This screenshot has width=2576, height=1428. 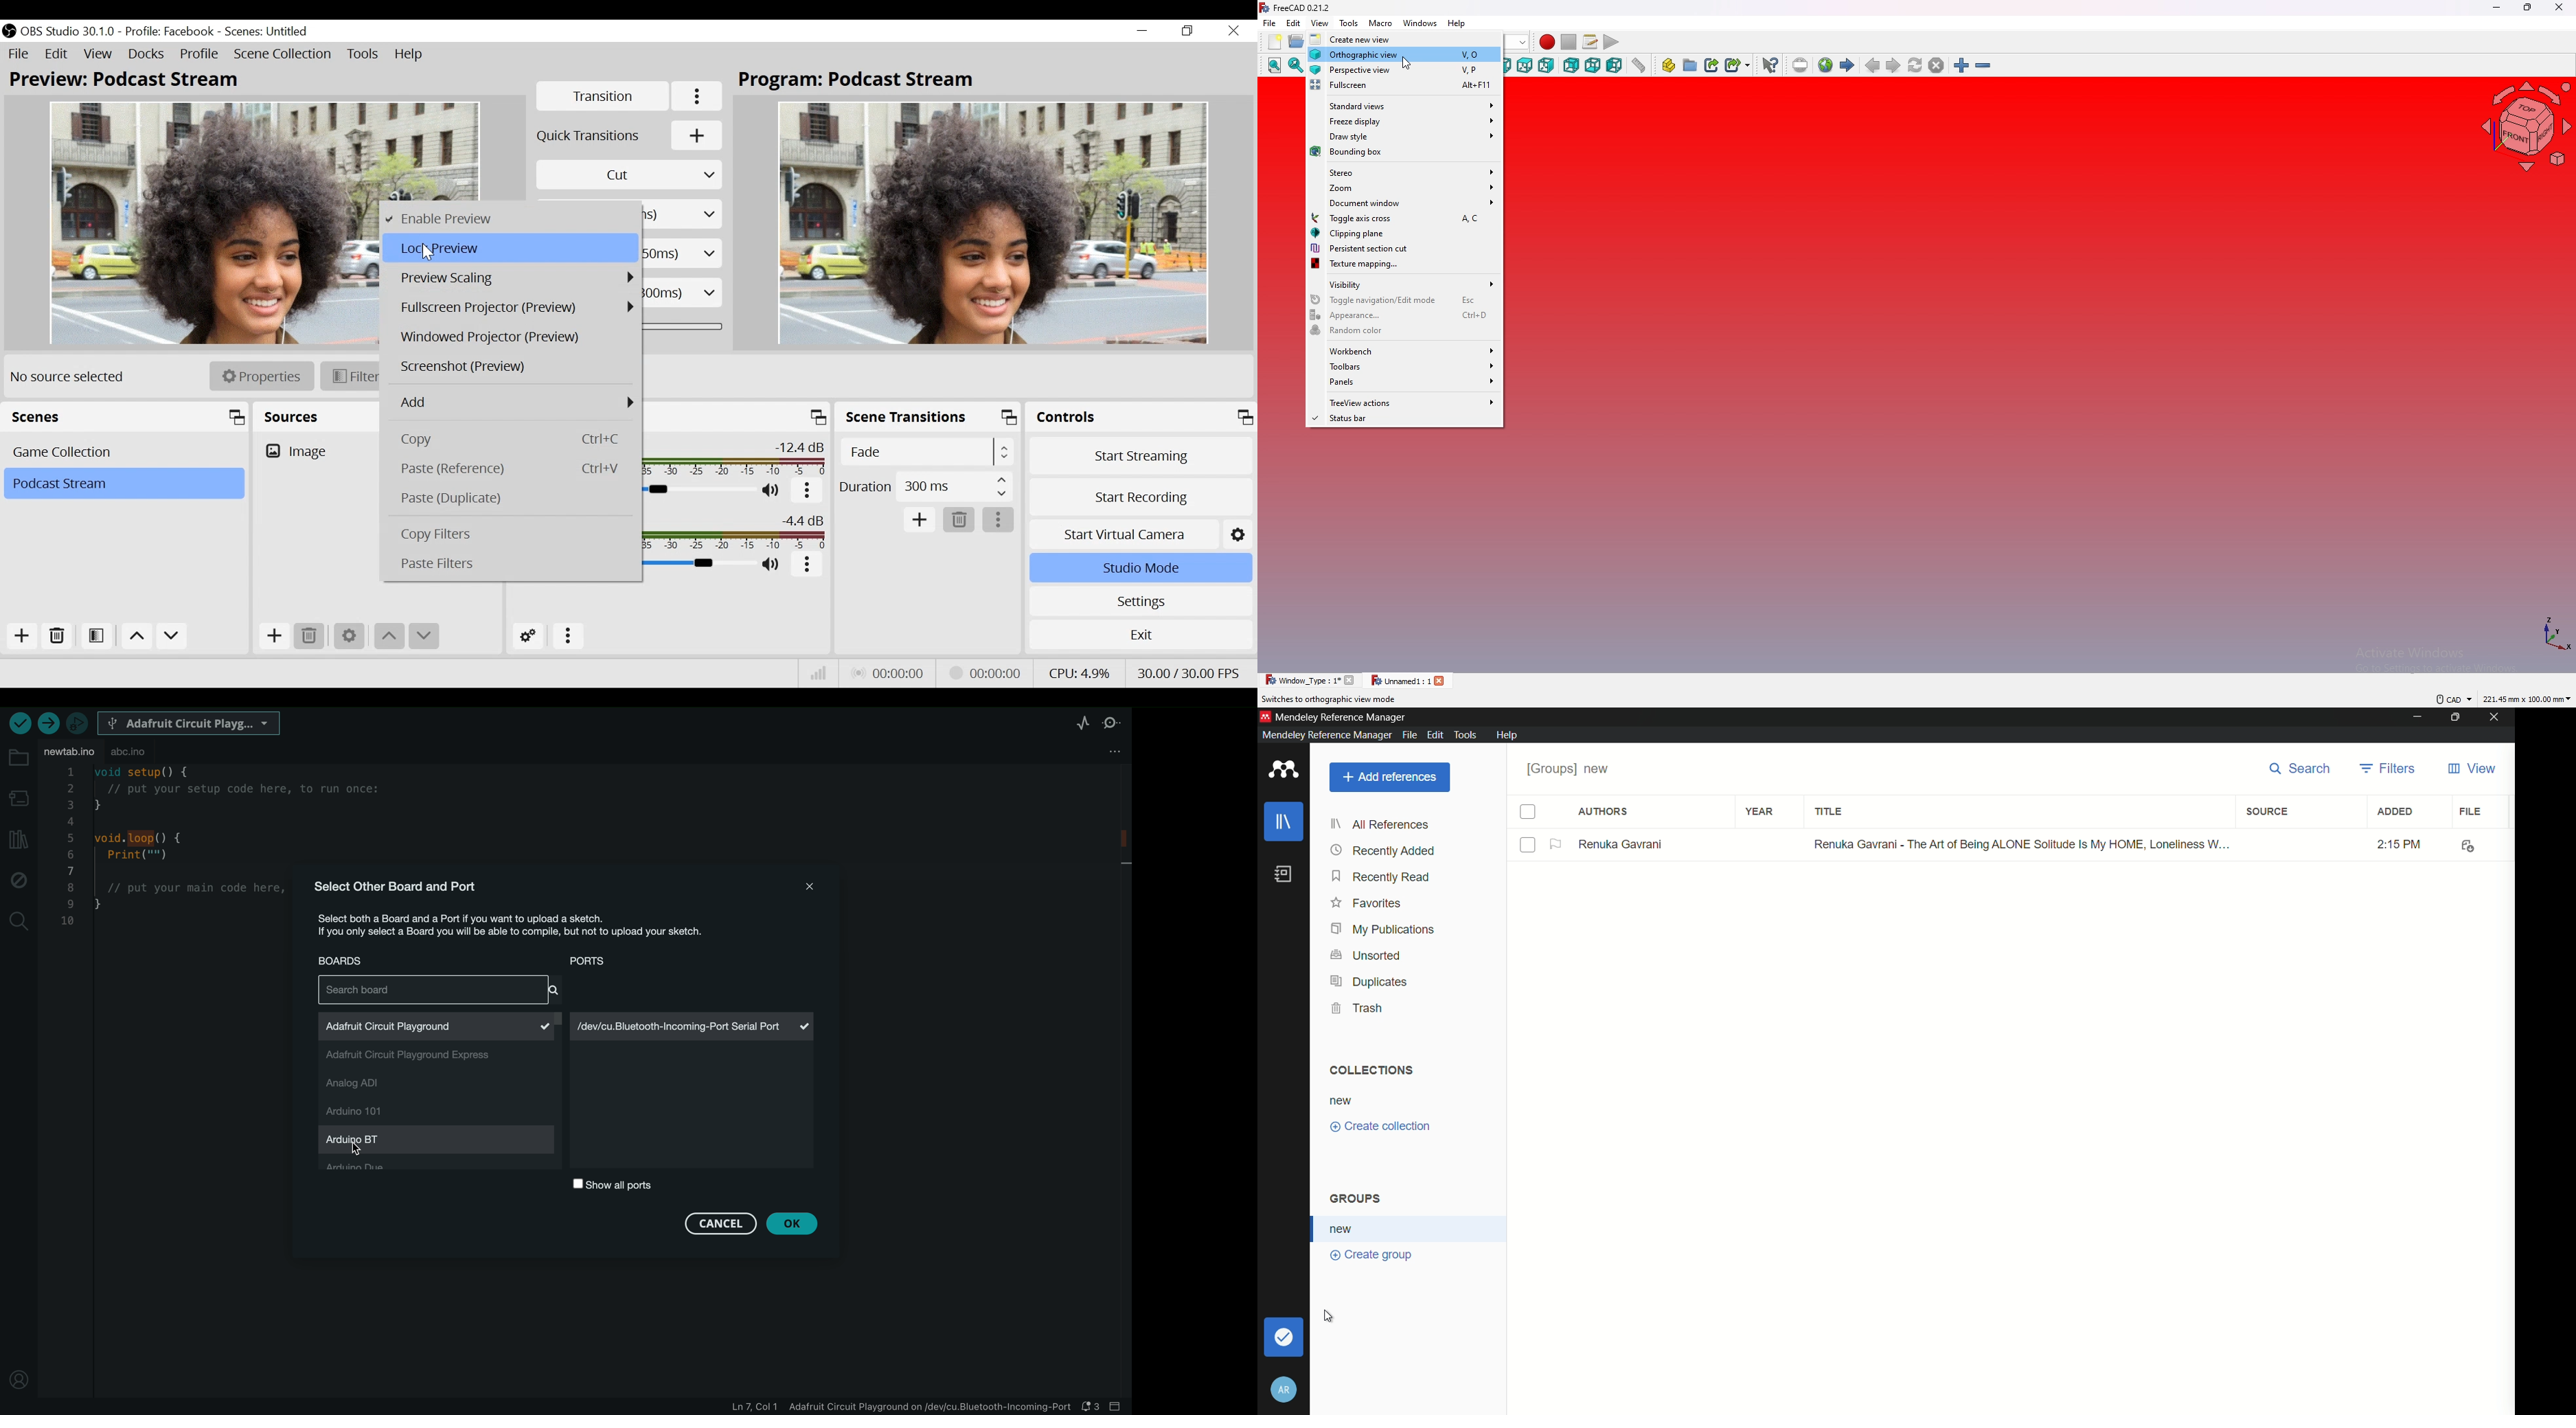 What do you see at coordinates (19, 54) in the screenshot?
I see `File` at bounding box center [19, 54].